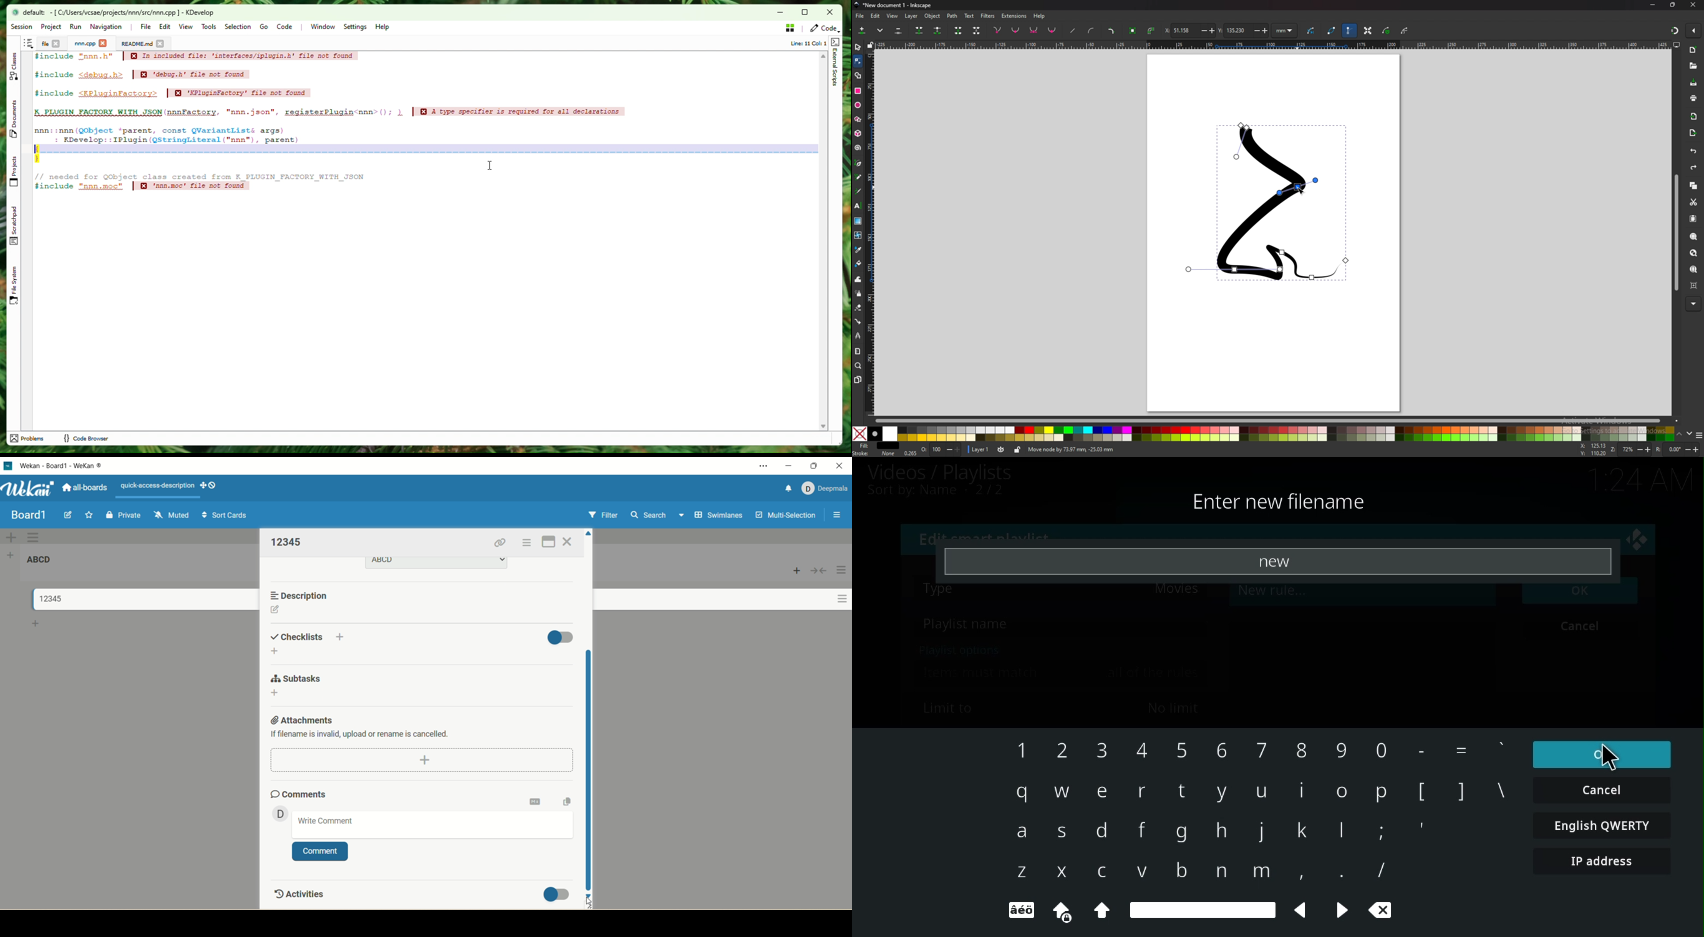  Describe the element at coordinates (1016, 31) in the screenshot. I see `smooth` at that location.